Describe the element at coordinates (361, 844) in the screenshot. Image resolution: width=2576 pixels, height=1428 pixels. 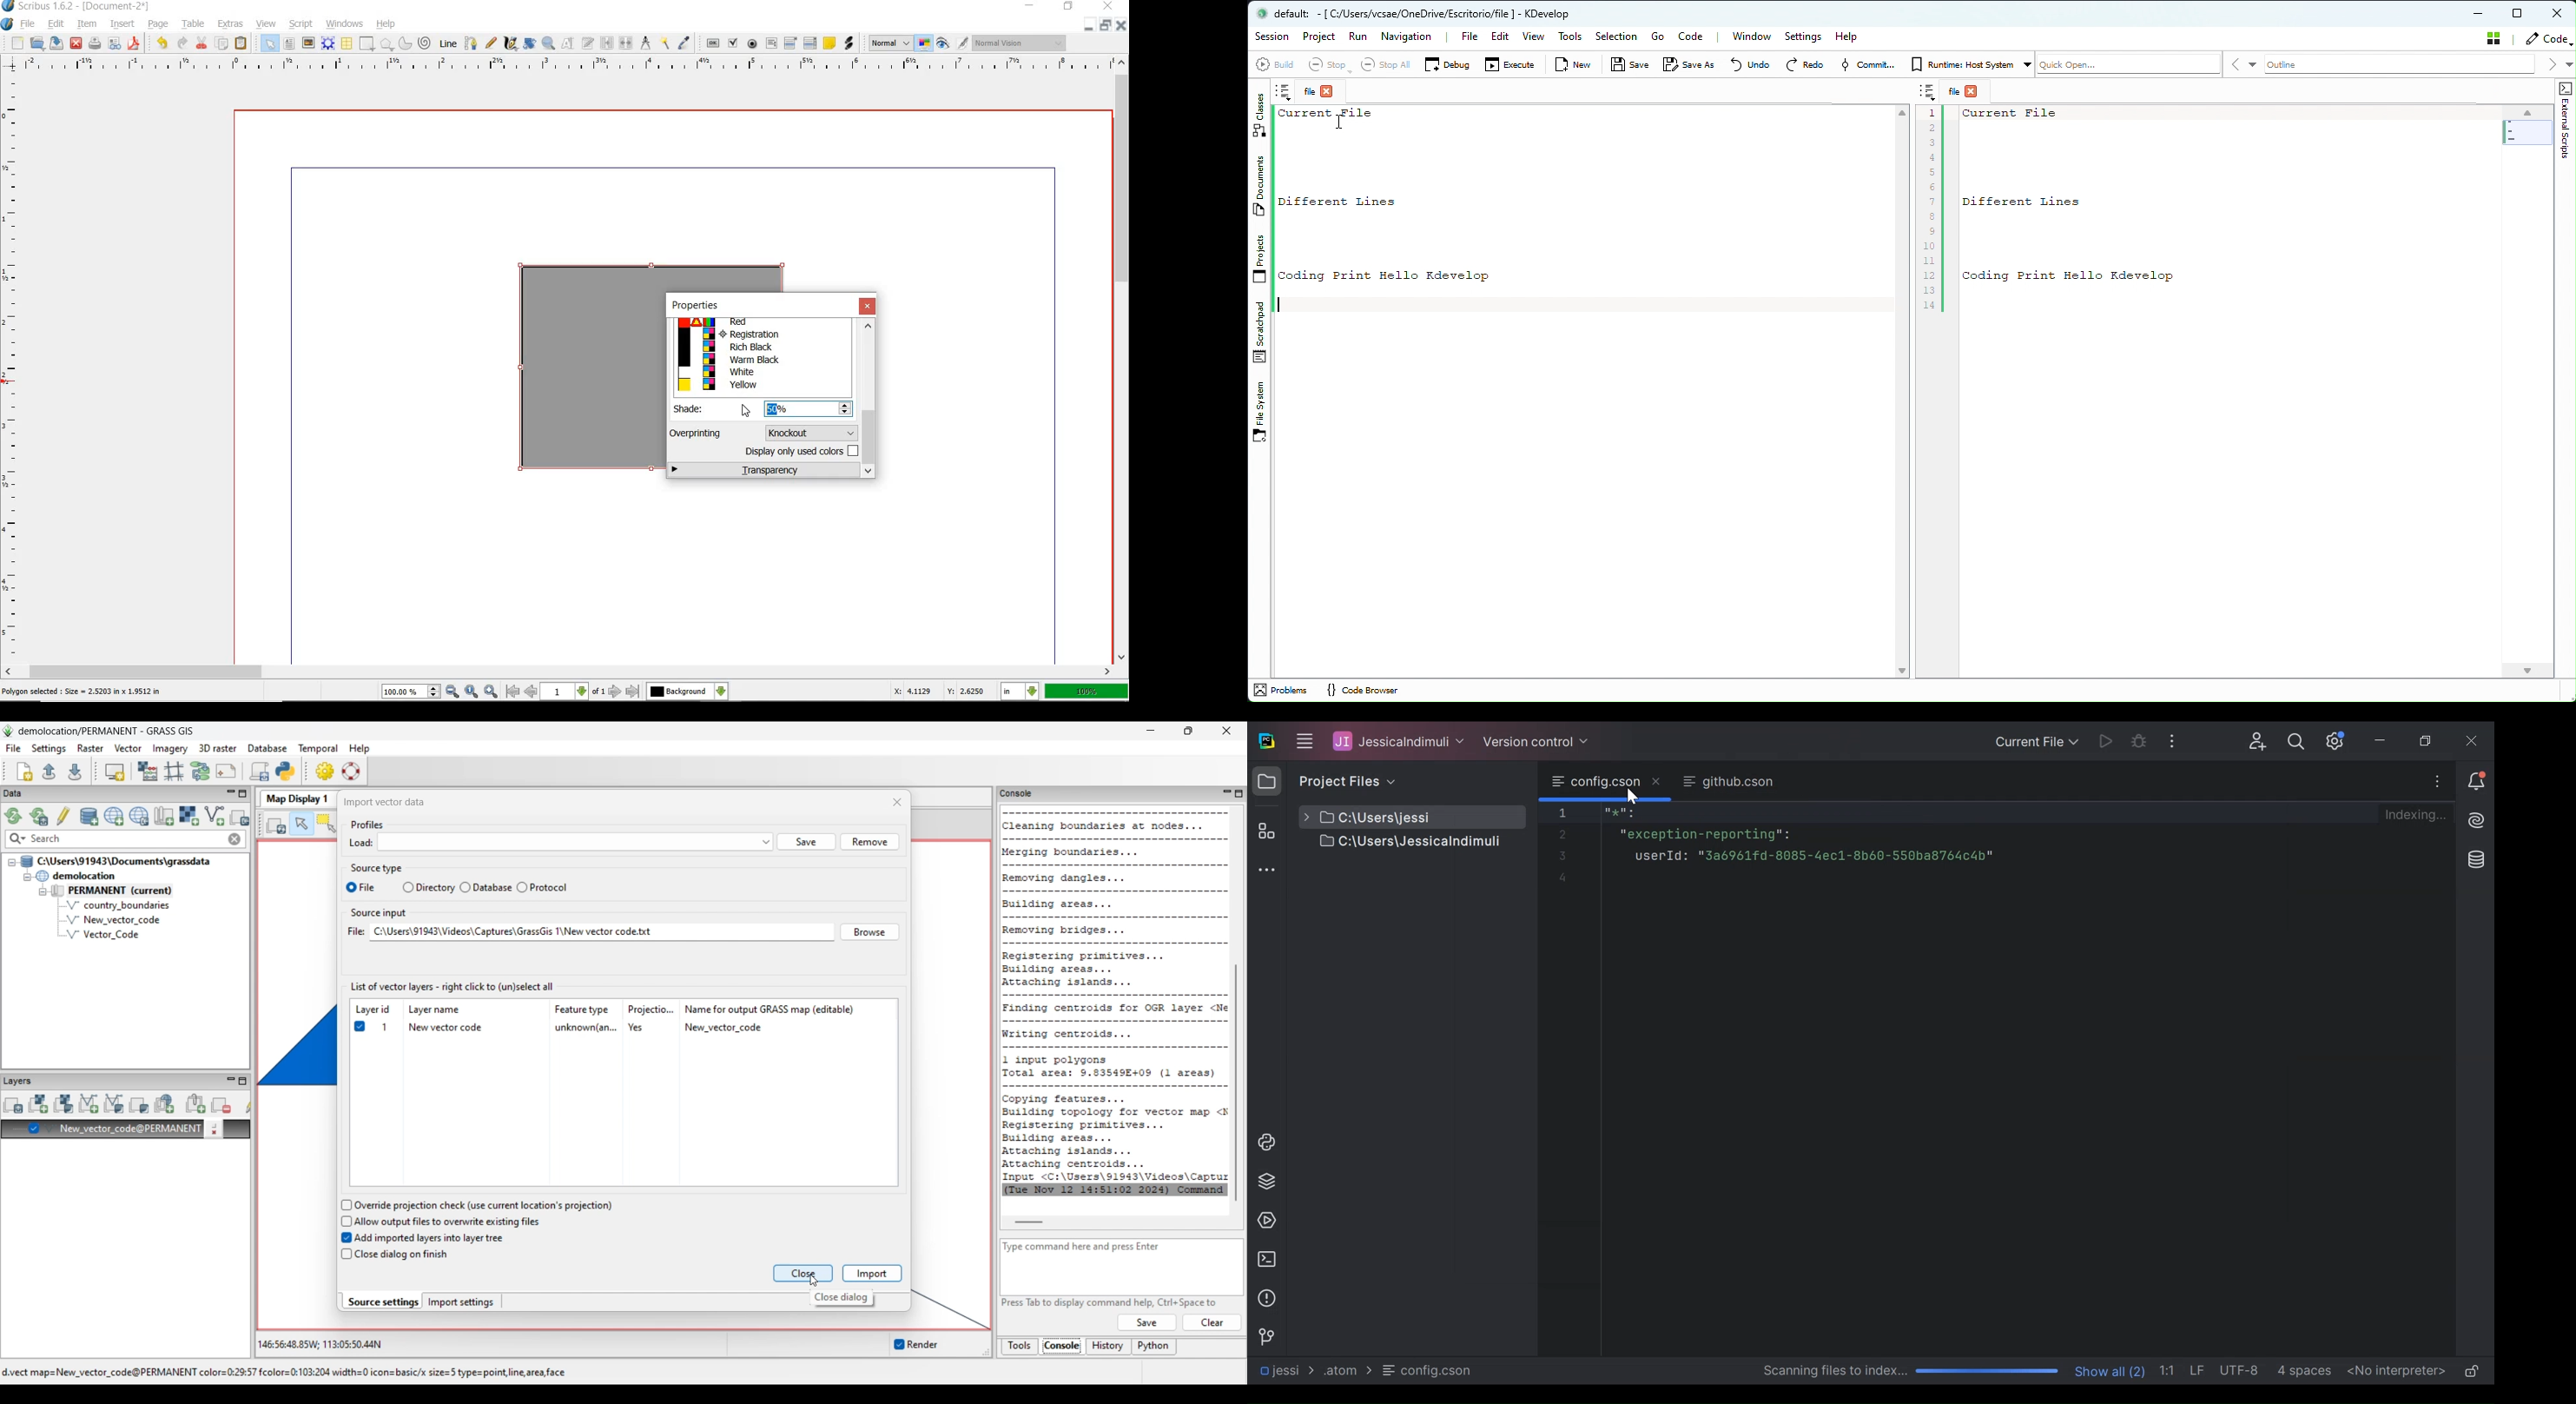
I see `Load:` at that location.